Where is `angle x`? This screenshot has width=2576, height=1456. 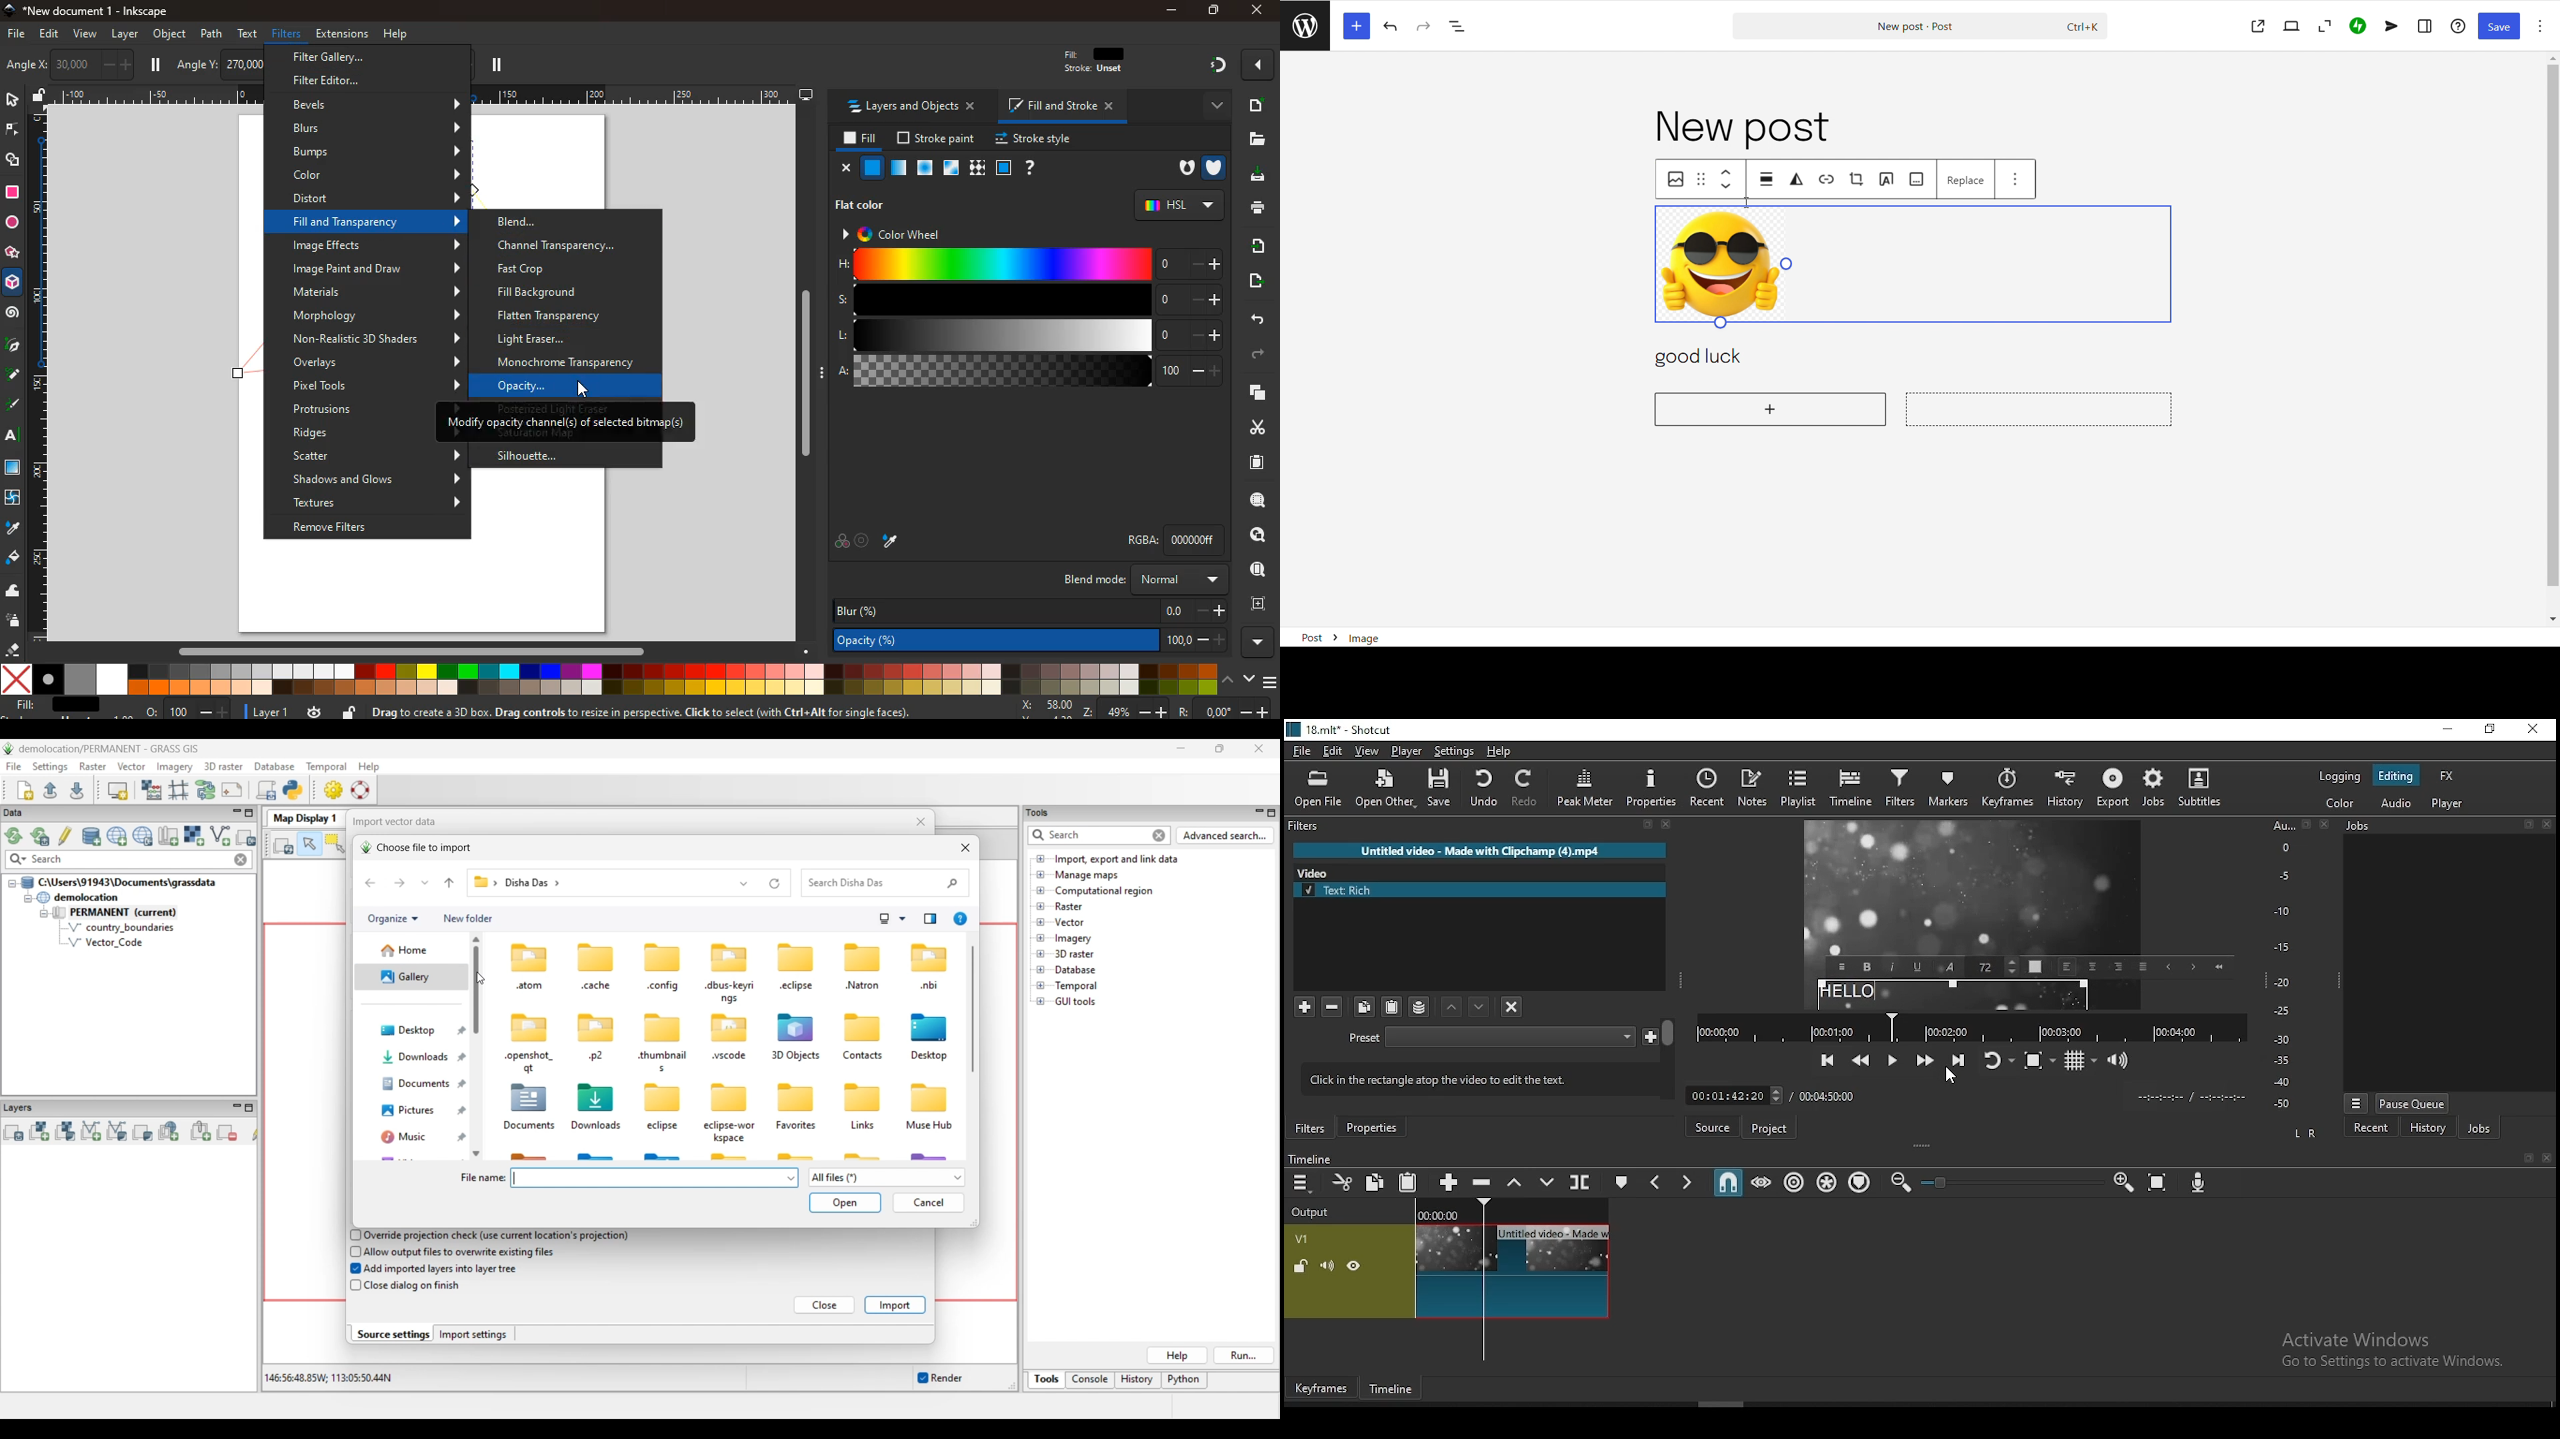 angle x is located at coordinates (83, 63).